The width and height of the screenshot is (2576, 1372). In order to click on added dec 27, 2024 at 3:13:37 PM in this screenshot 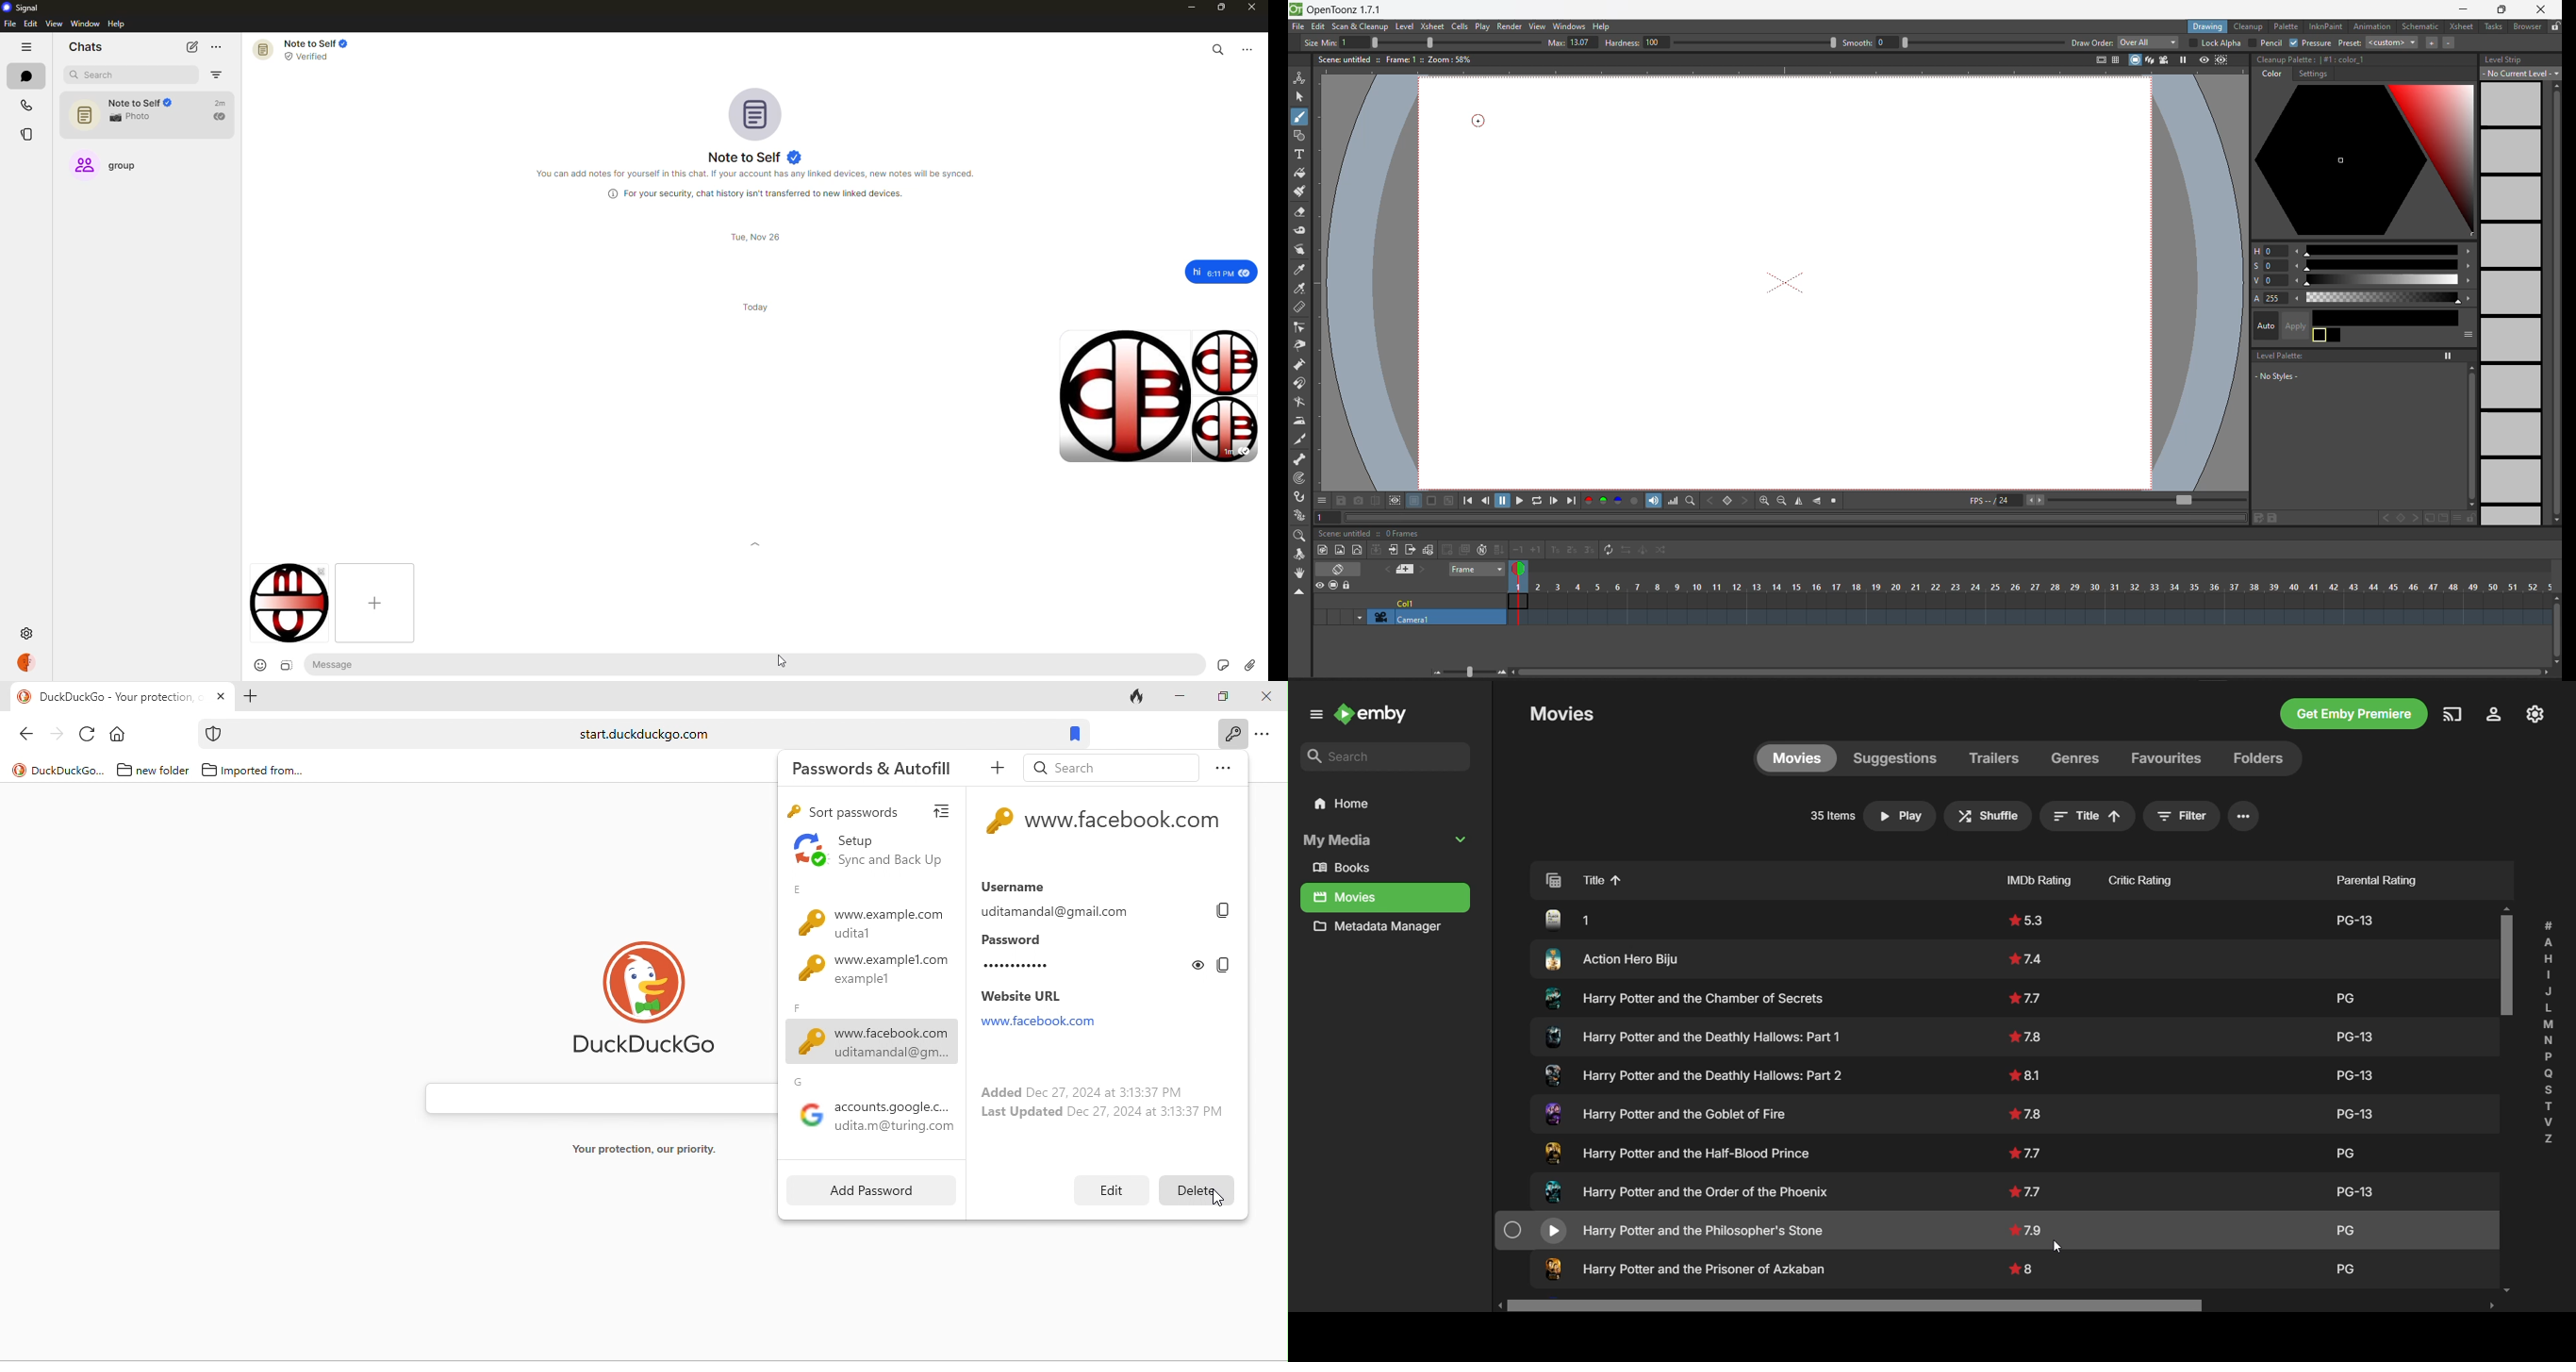, I will do `click(1077, 1090)`.